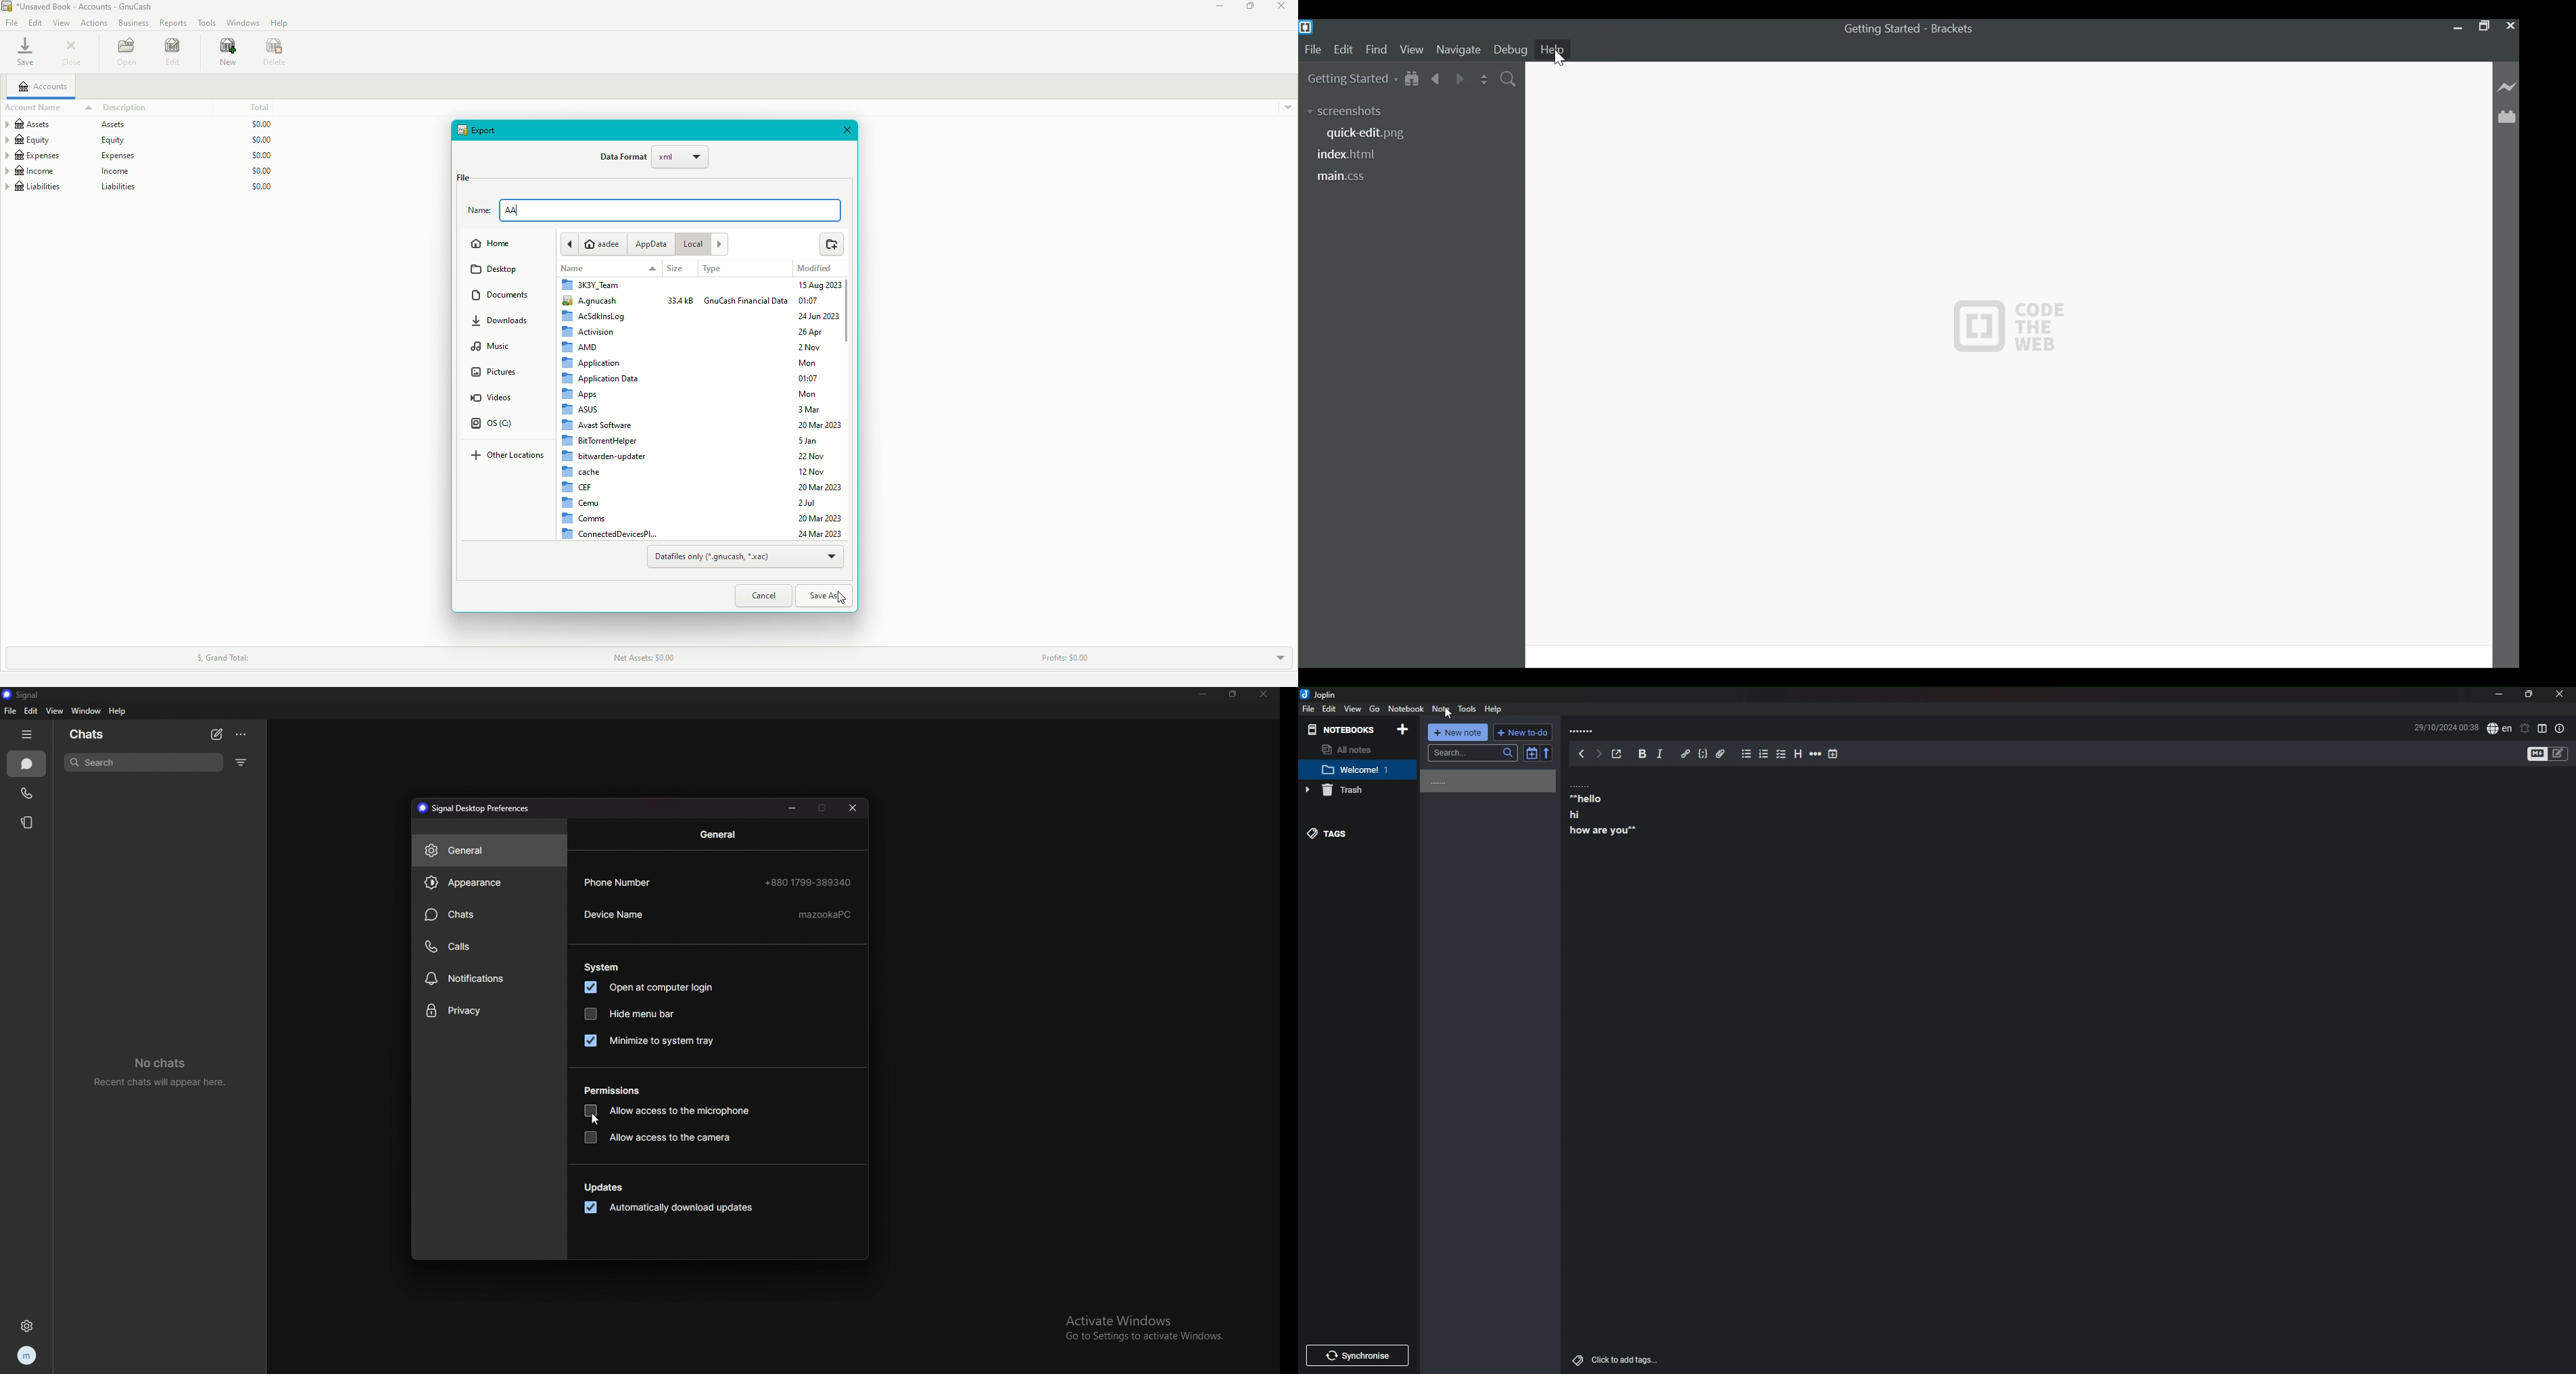  Describe the element at coordinates (1618, 1360) in the screenshot. I see `add tags` at that location.